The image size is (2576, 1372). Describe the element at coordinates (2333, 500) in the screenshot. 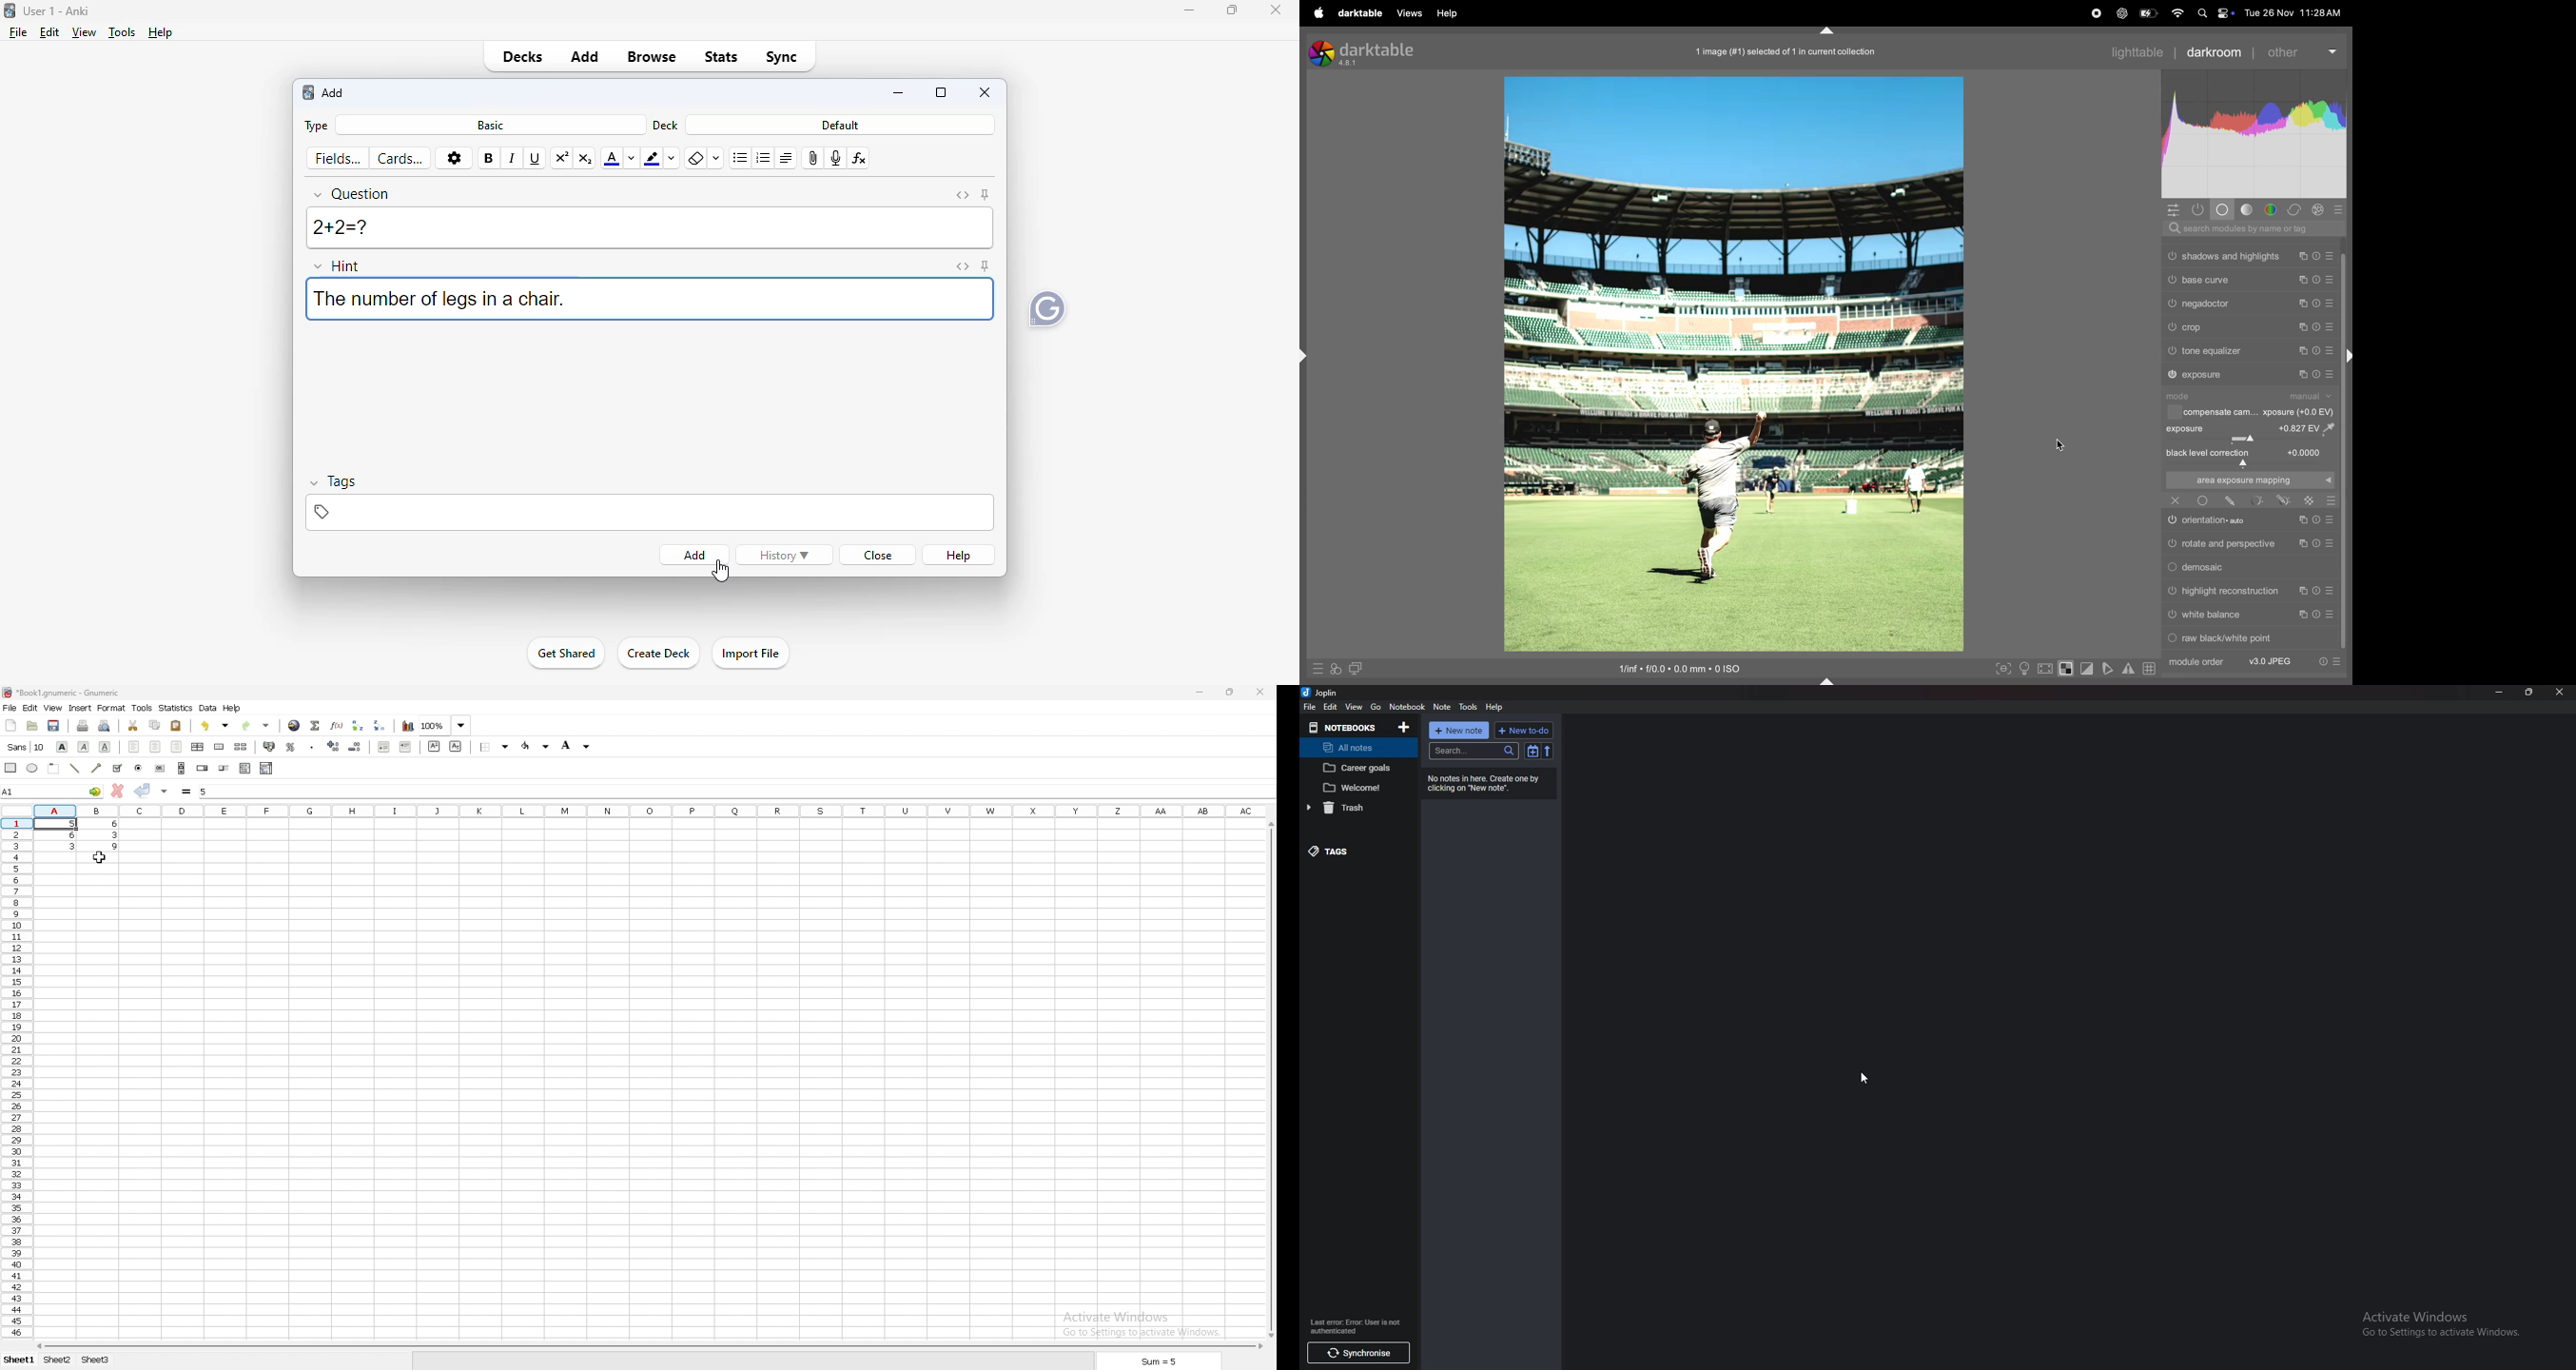

I see `Preset` at that location.